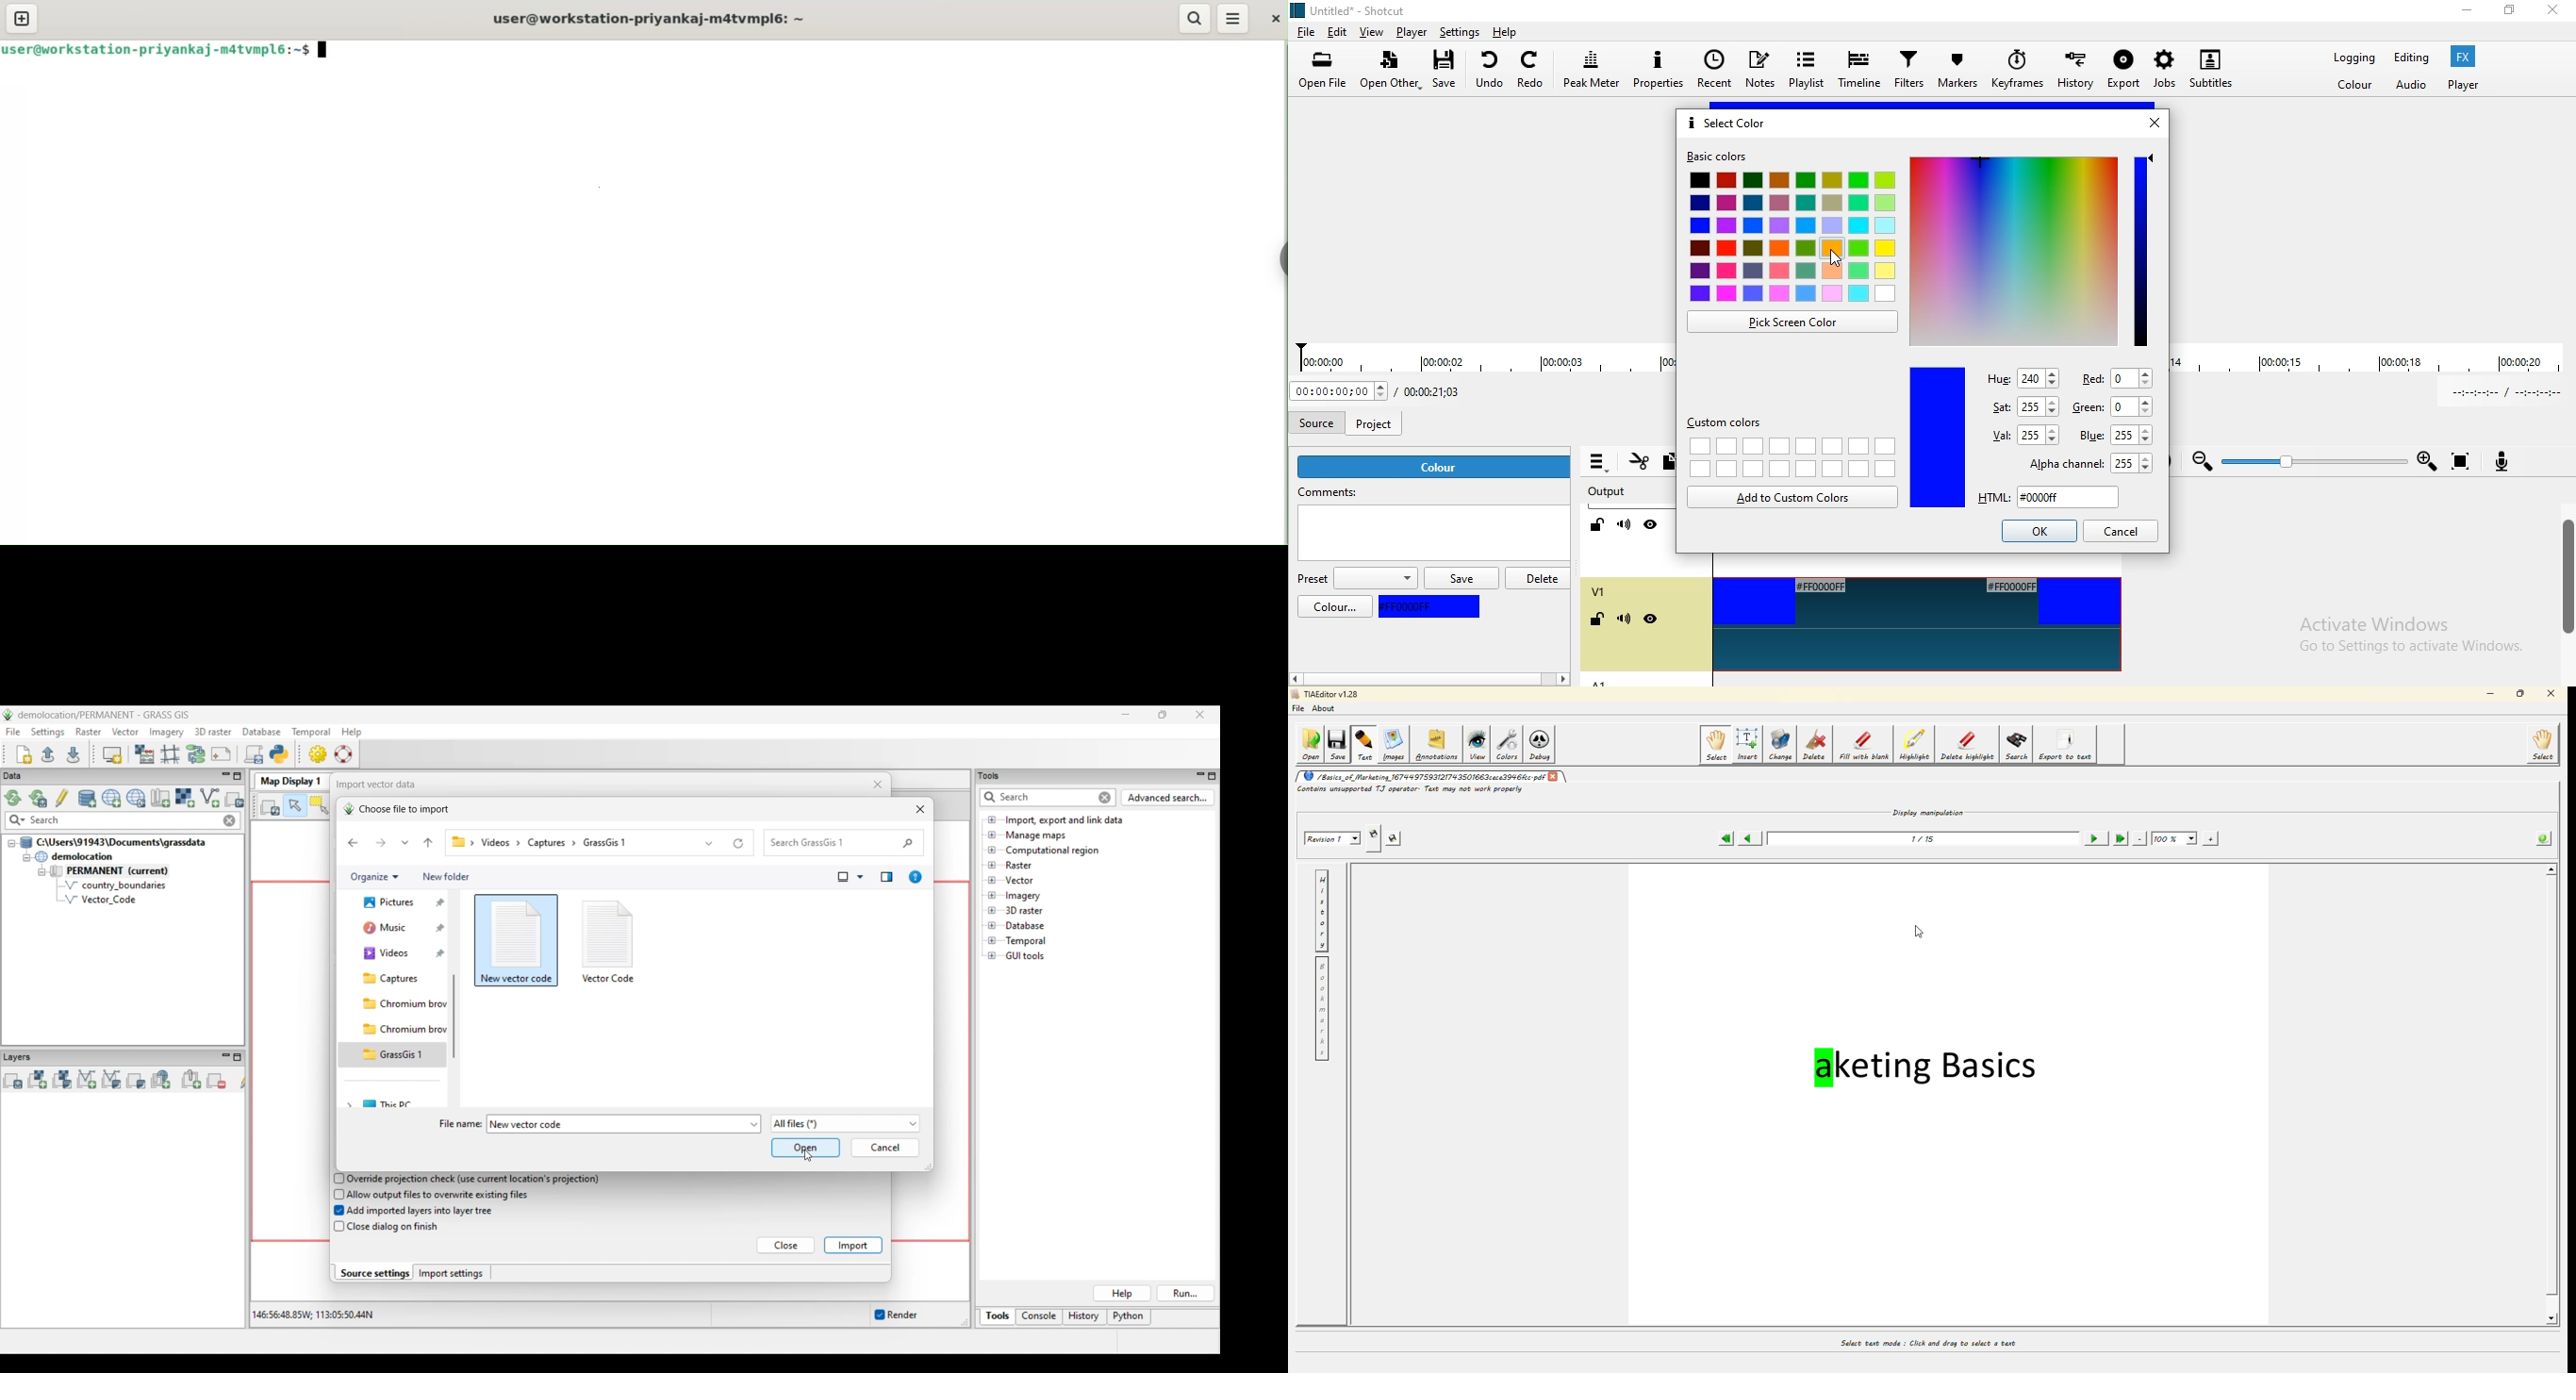 The height and width of the screenshot is (1400, 2576). Describe the element at coordinates (651, 17) in the screenshot. I see `terminal title: user@workstation-priyankaj-m4tvmpl6: ~` at that location.